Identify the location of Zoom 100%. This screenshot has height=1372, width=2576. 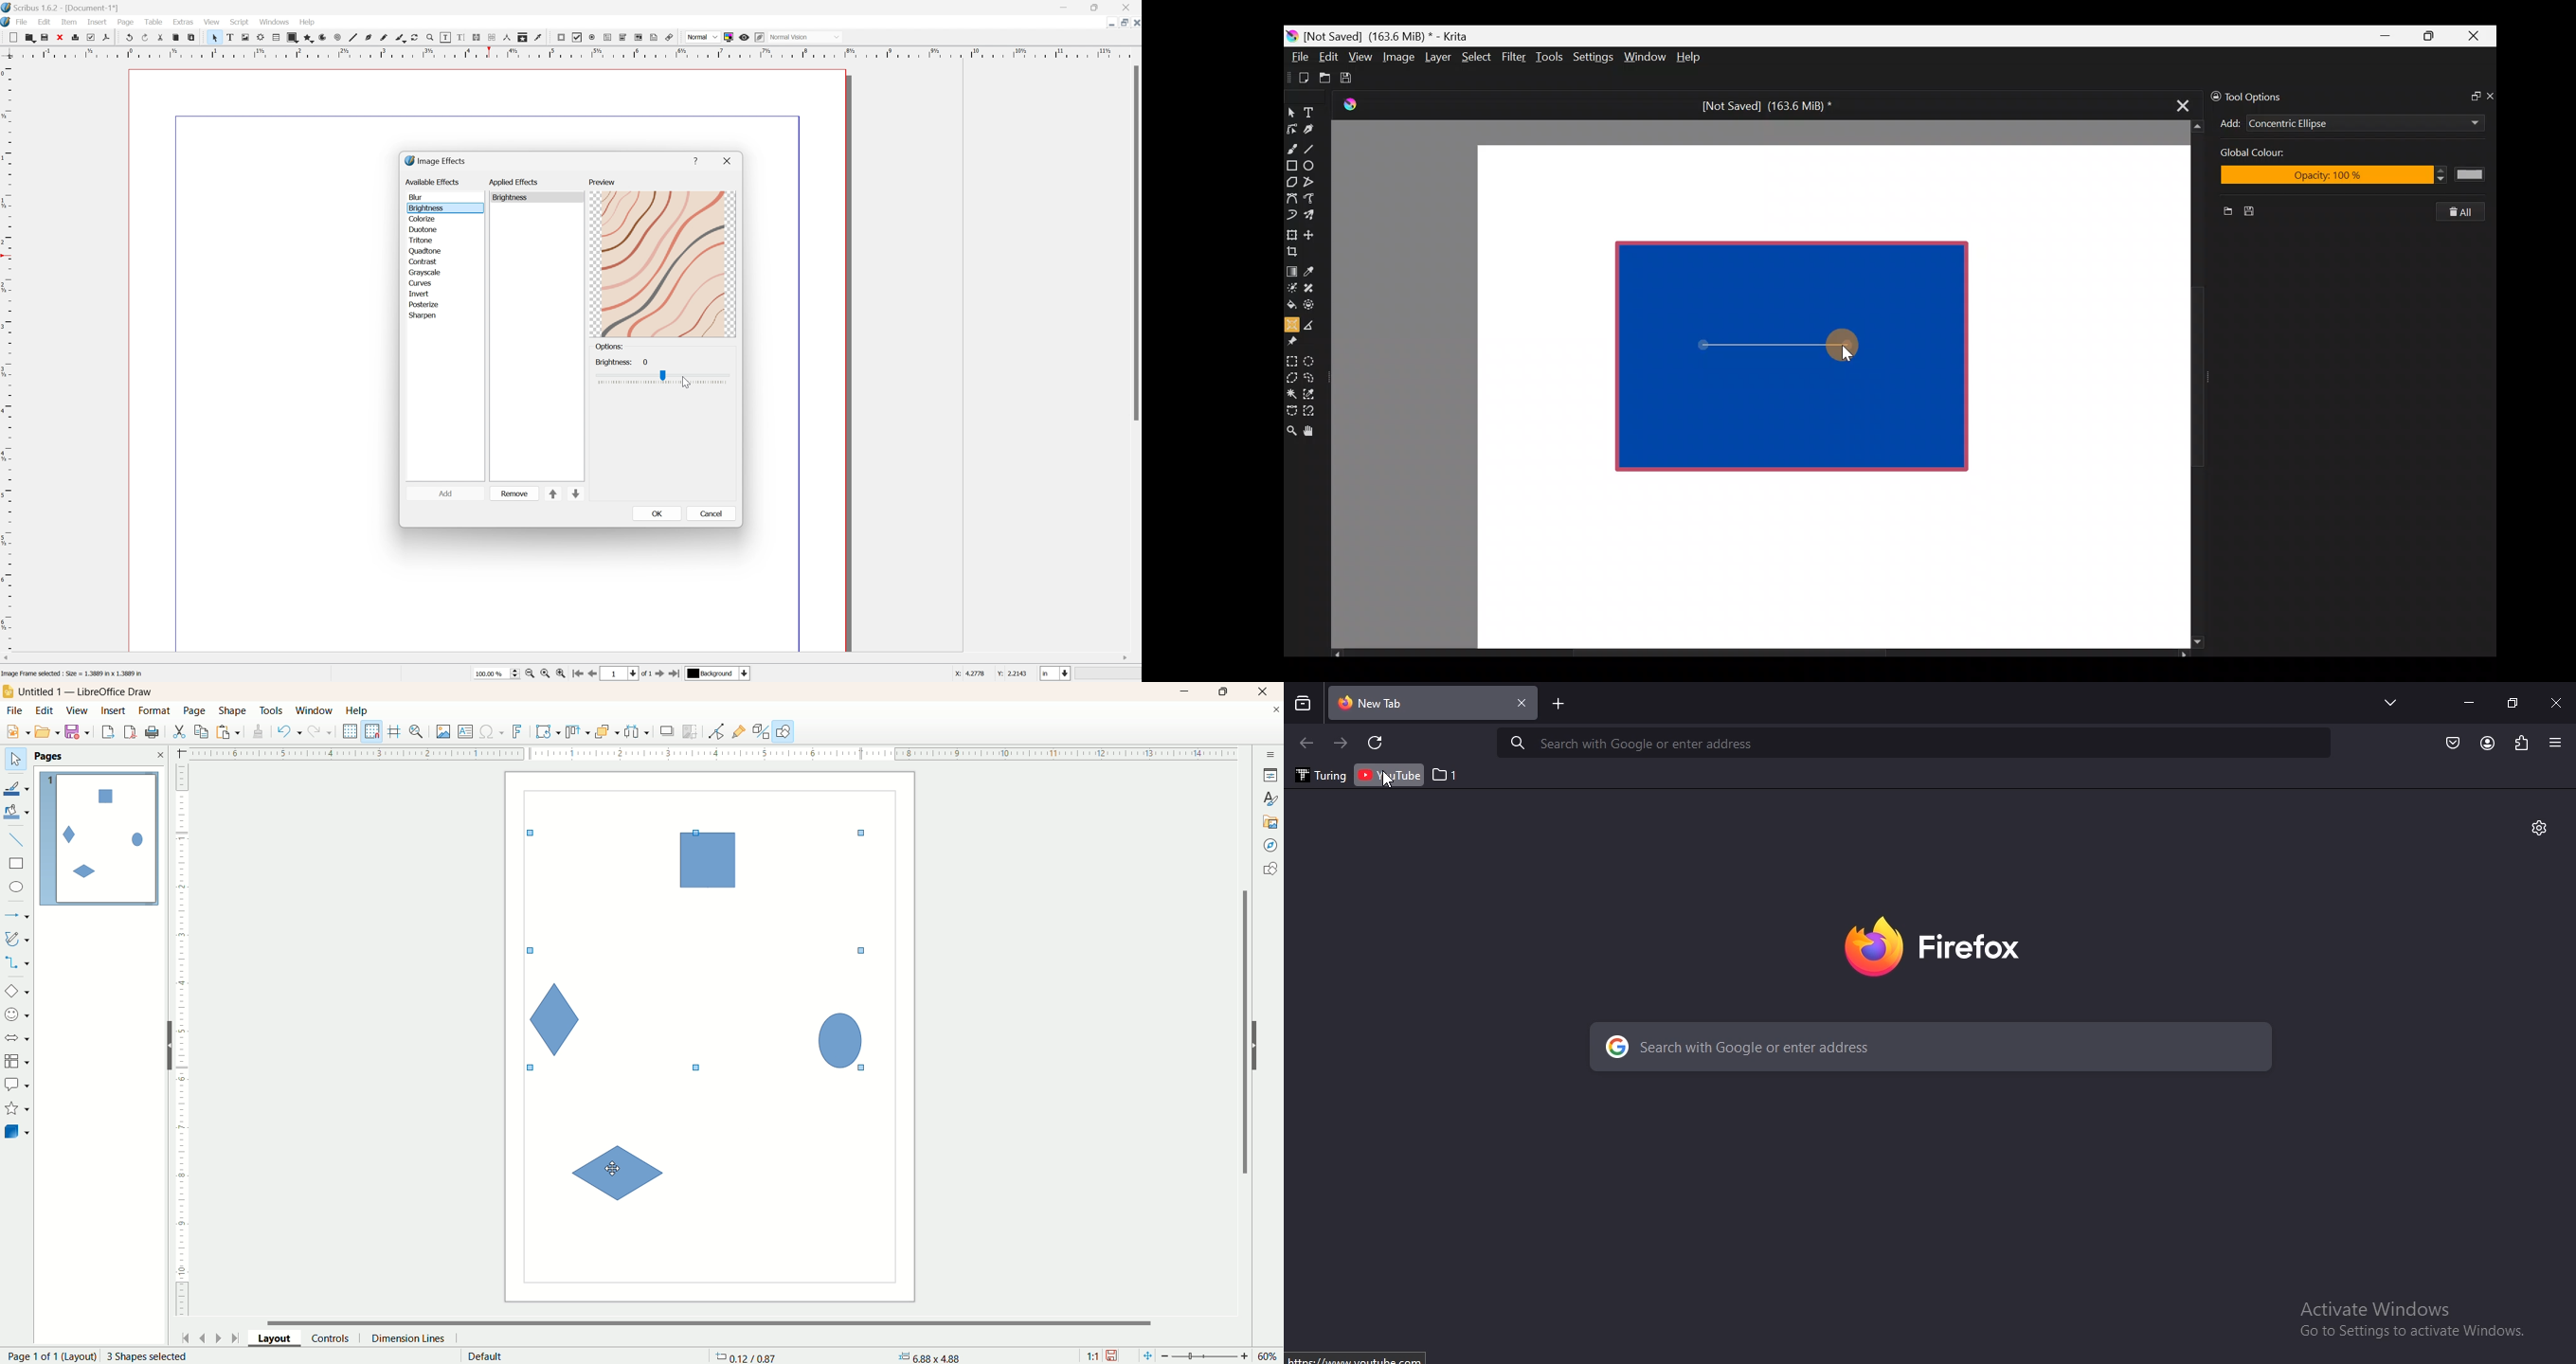
(495, 674).